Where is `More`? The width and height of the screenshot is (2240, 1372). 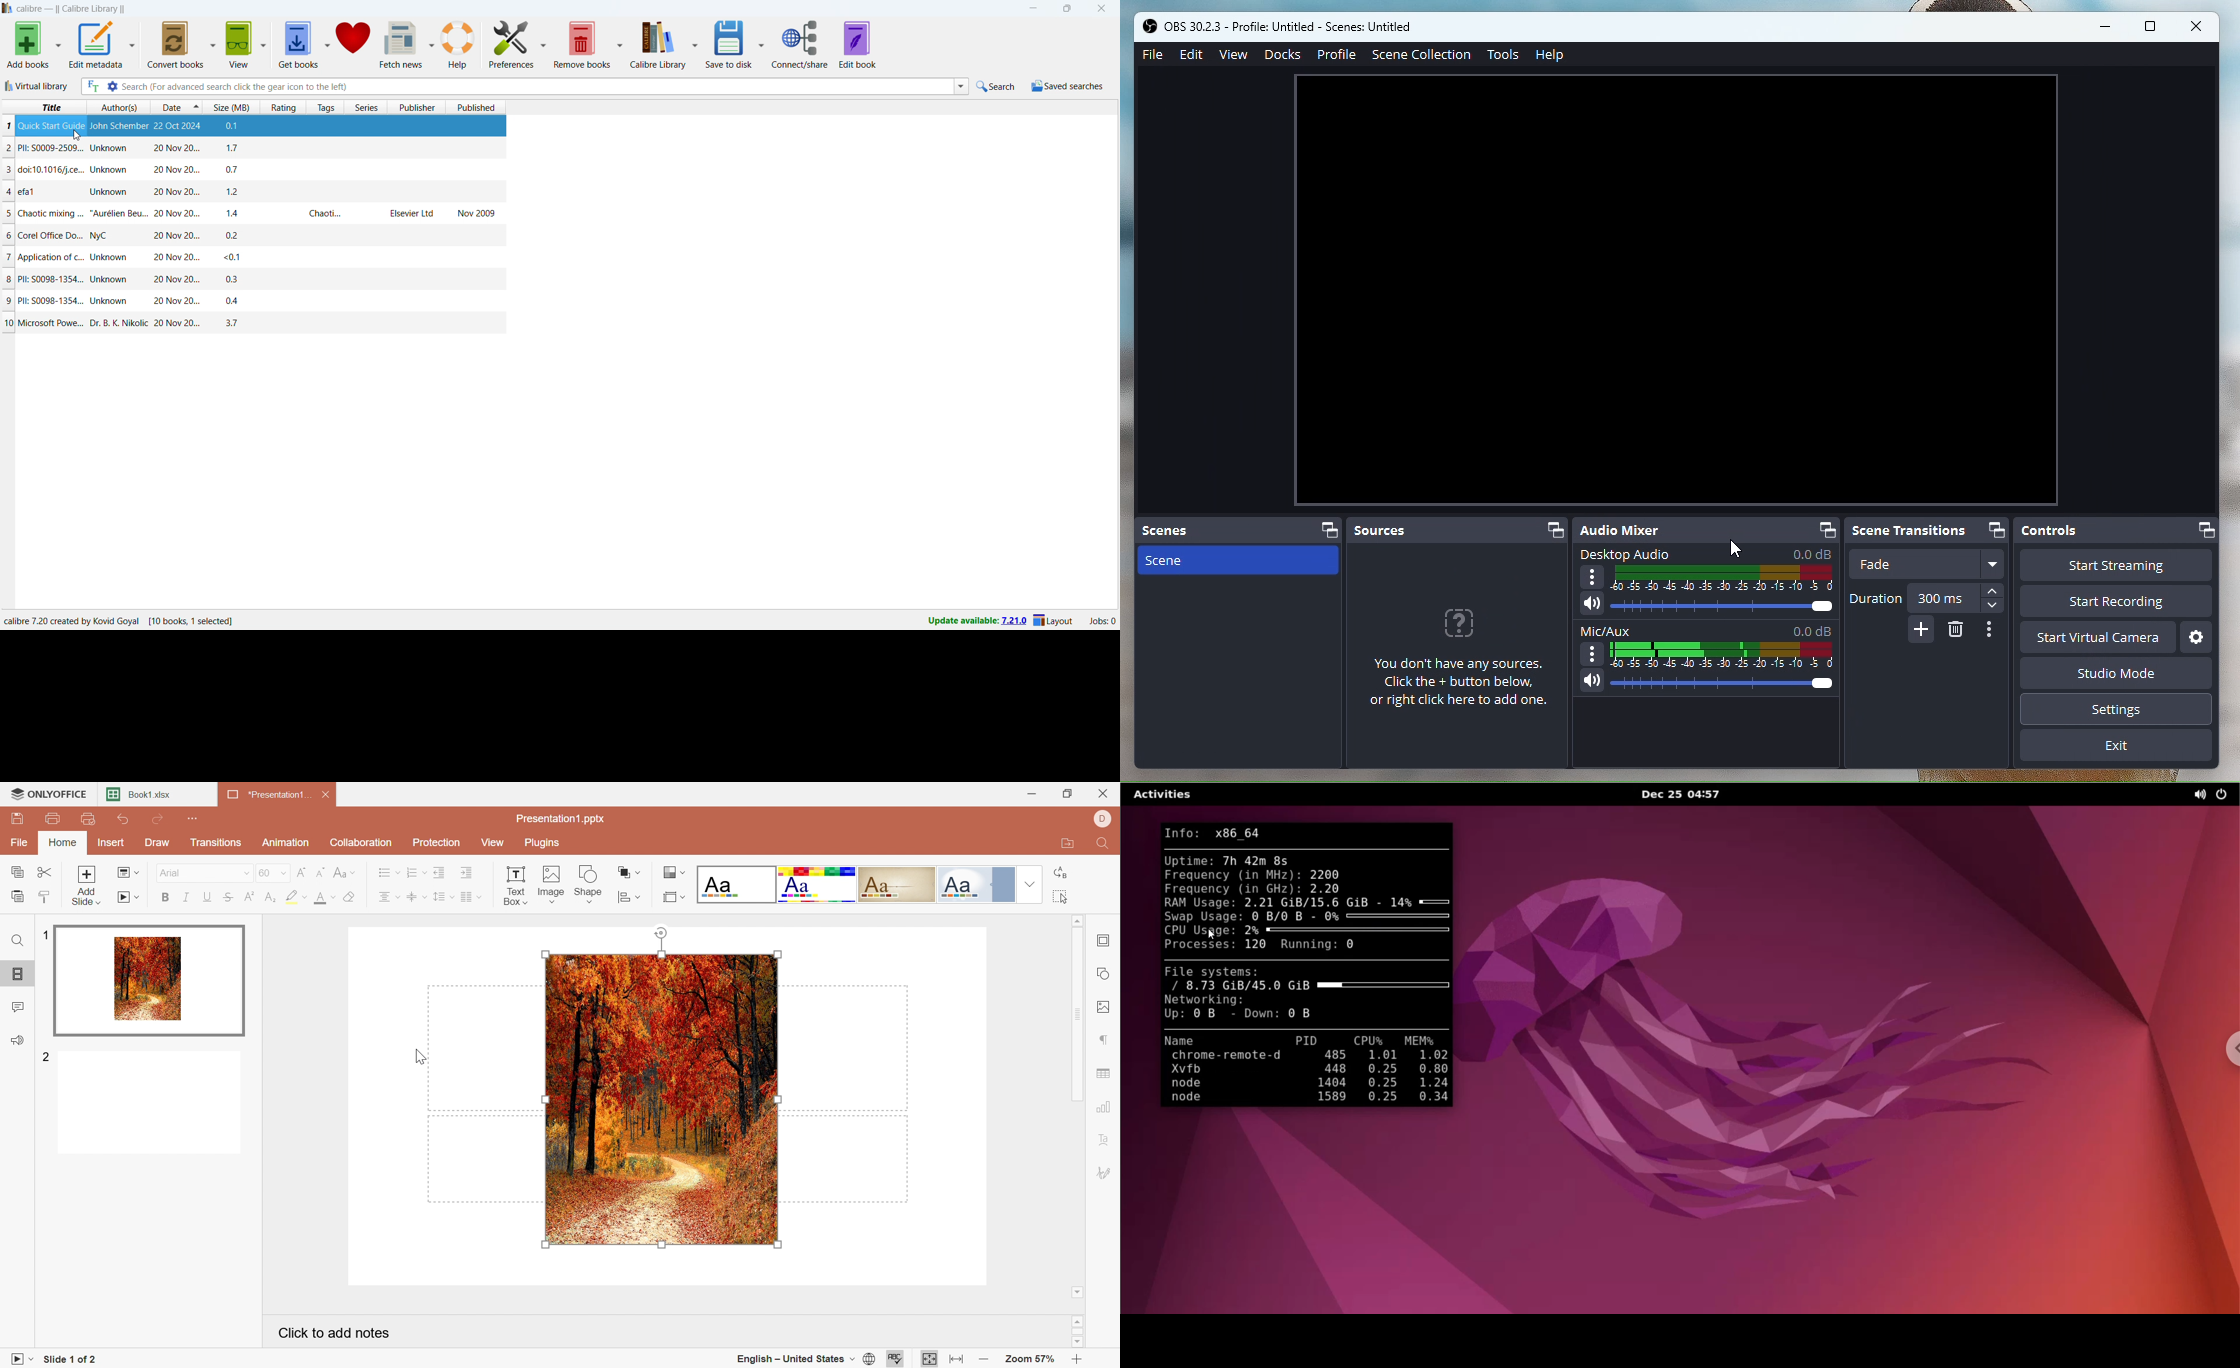
More is located at coordinates (1921, 633).